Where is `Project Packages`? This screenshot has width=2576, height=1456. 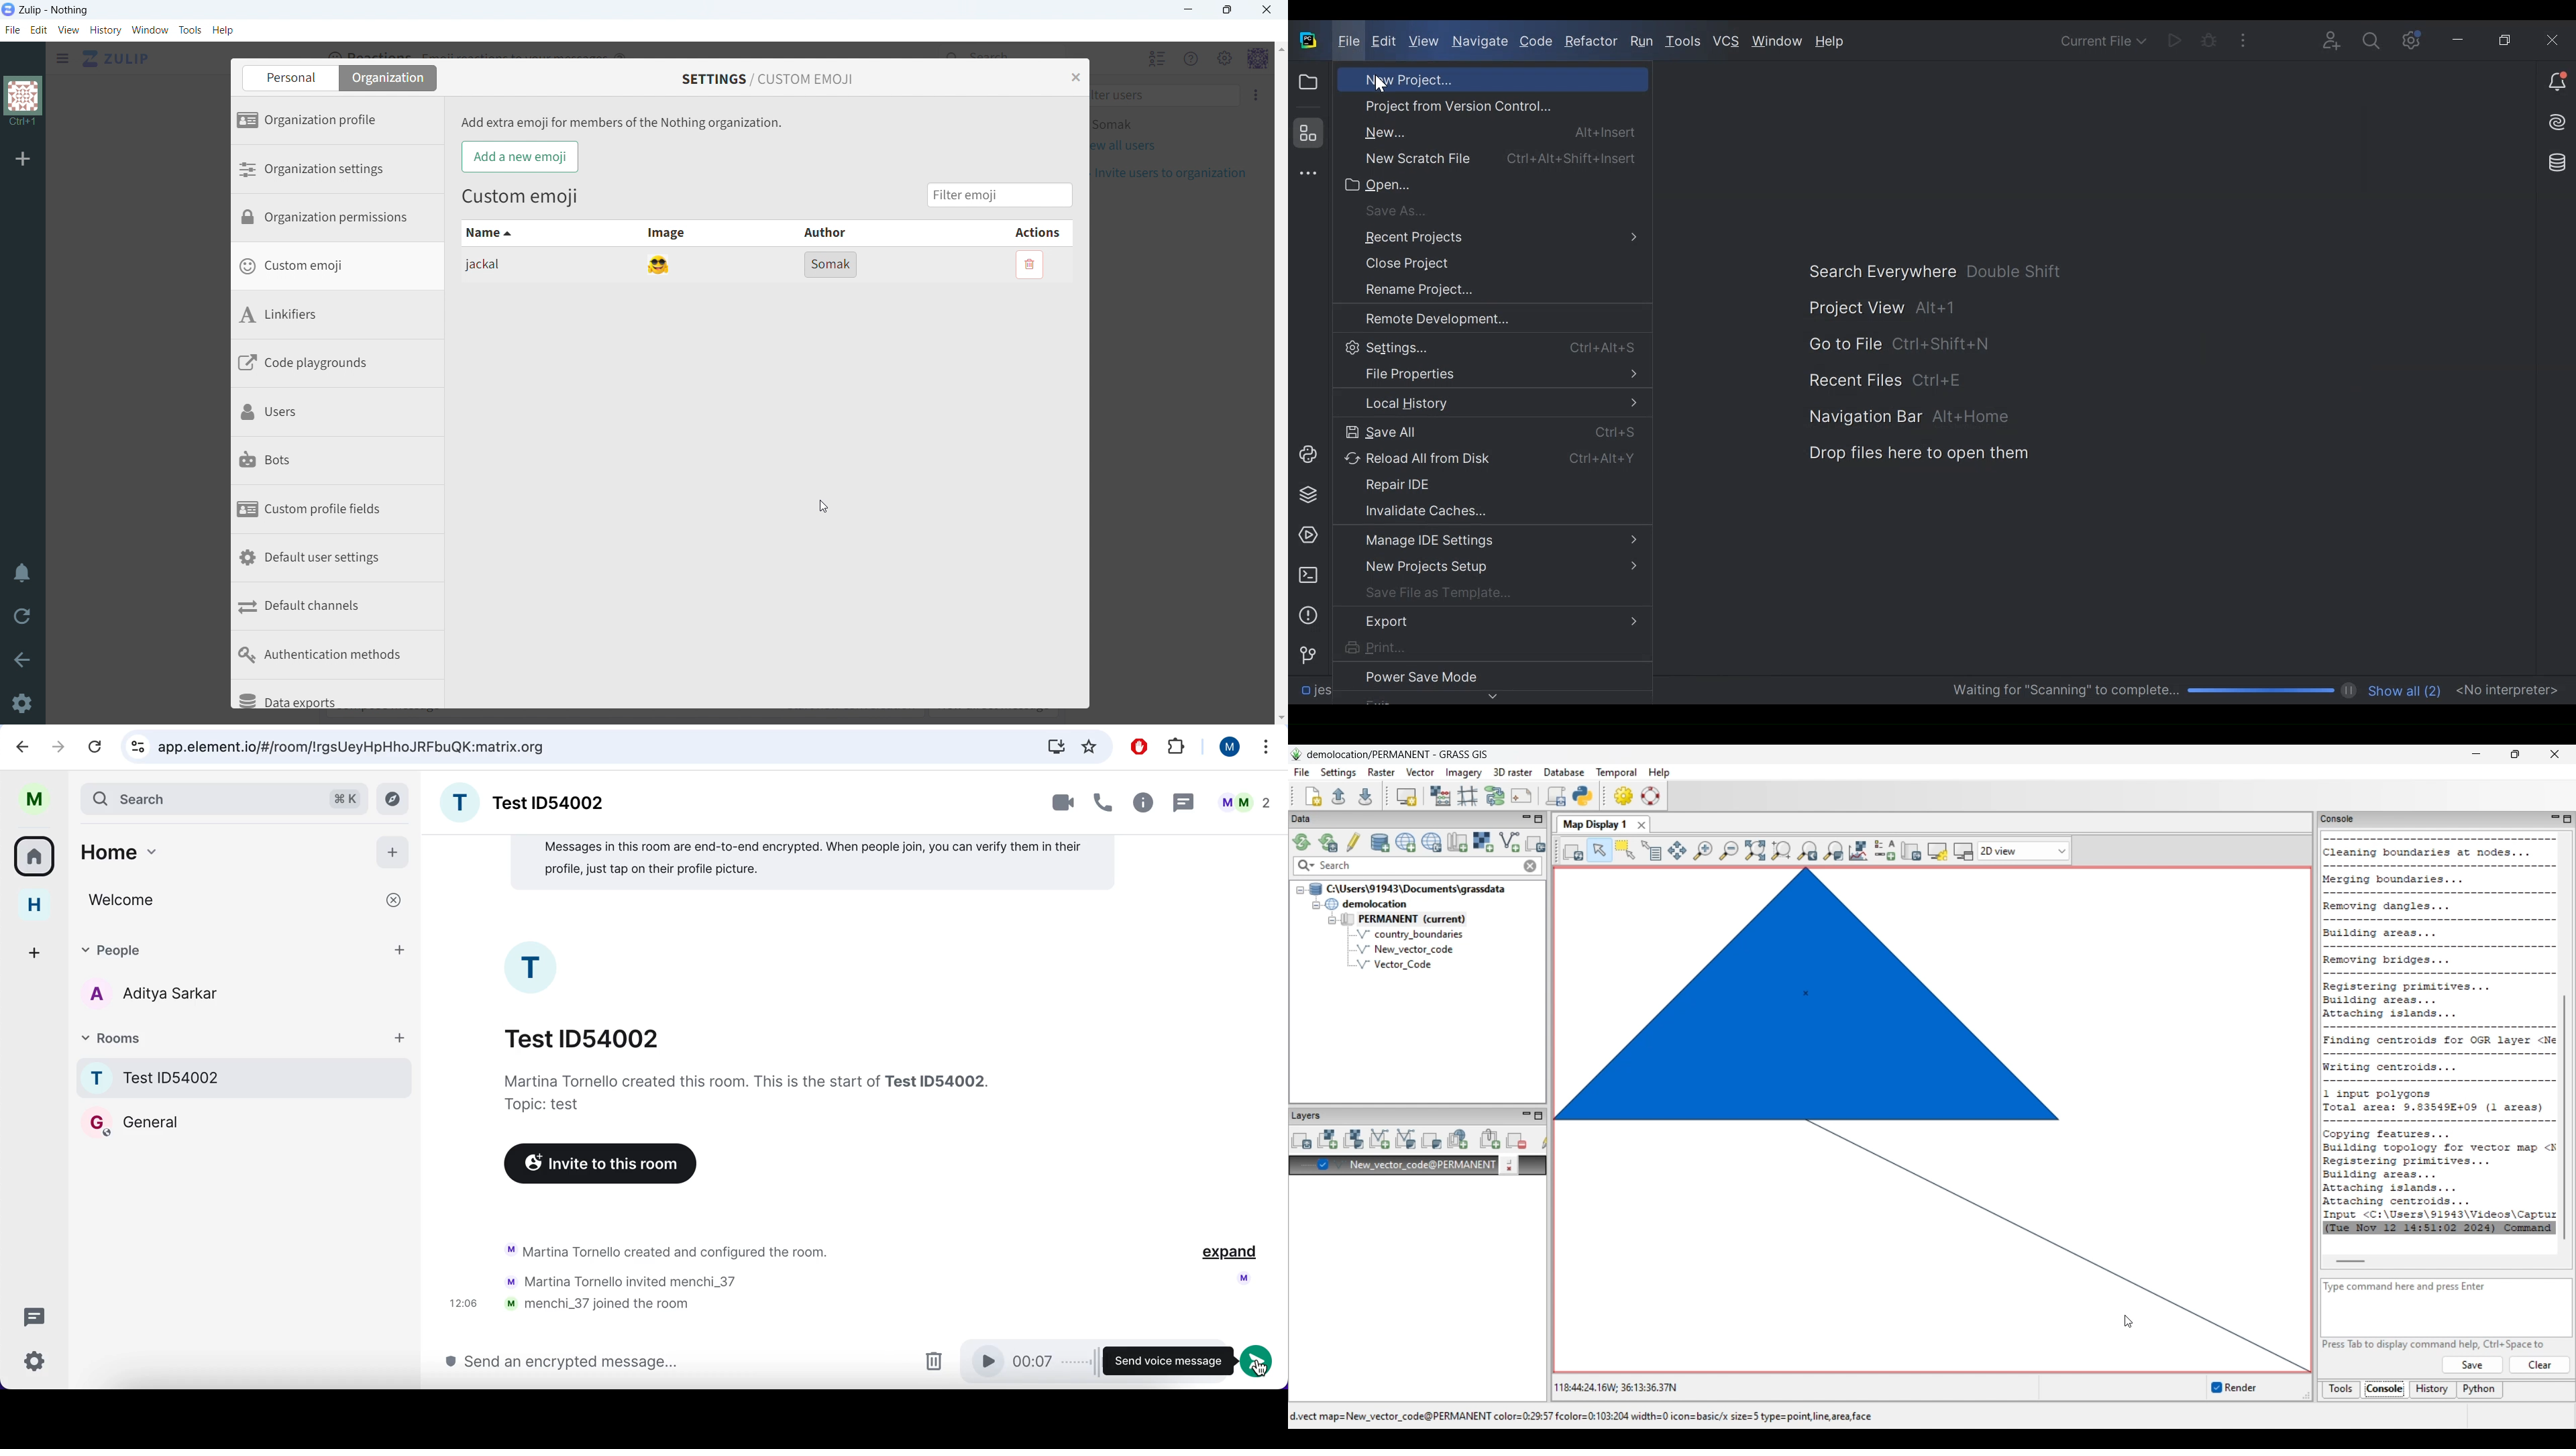
Project Packages is located at coordinates (1305, 495).